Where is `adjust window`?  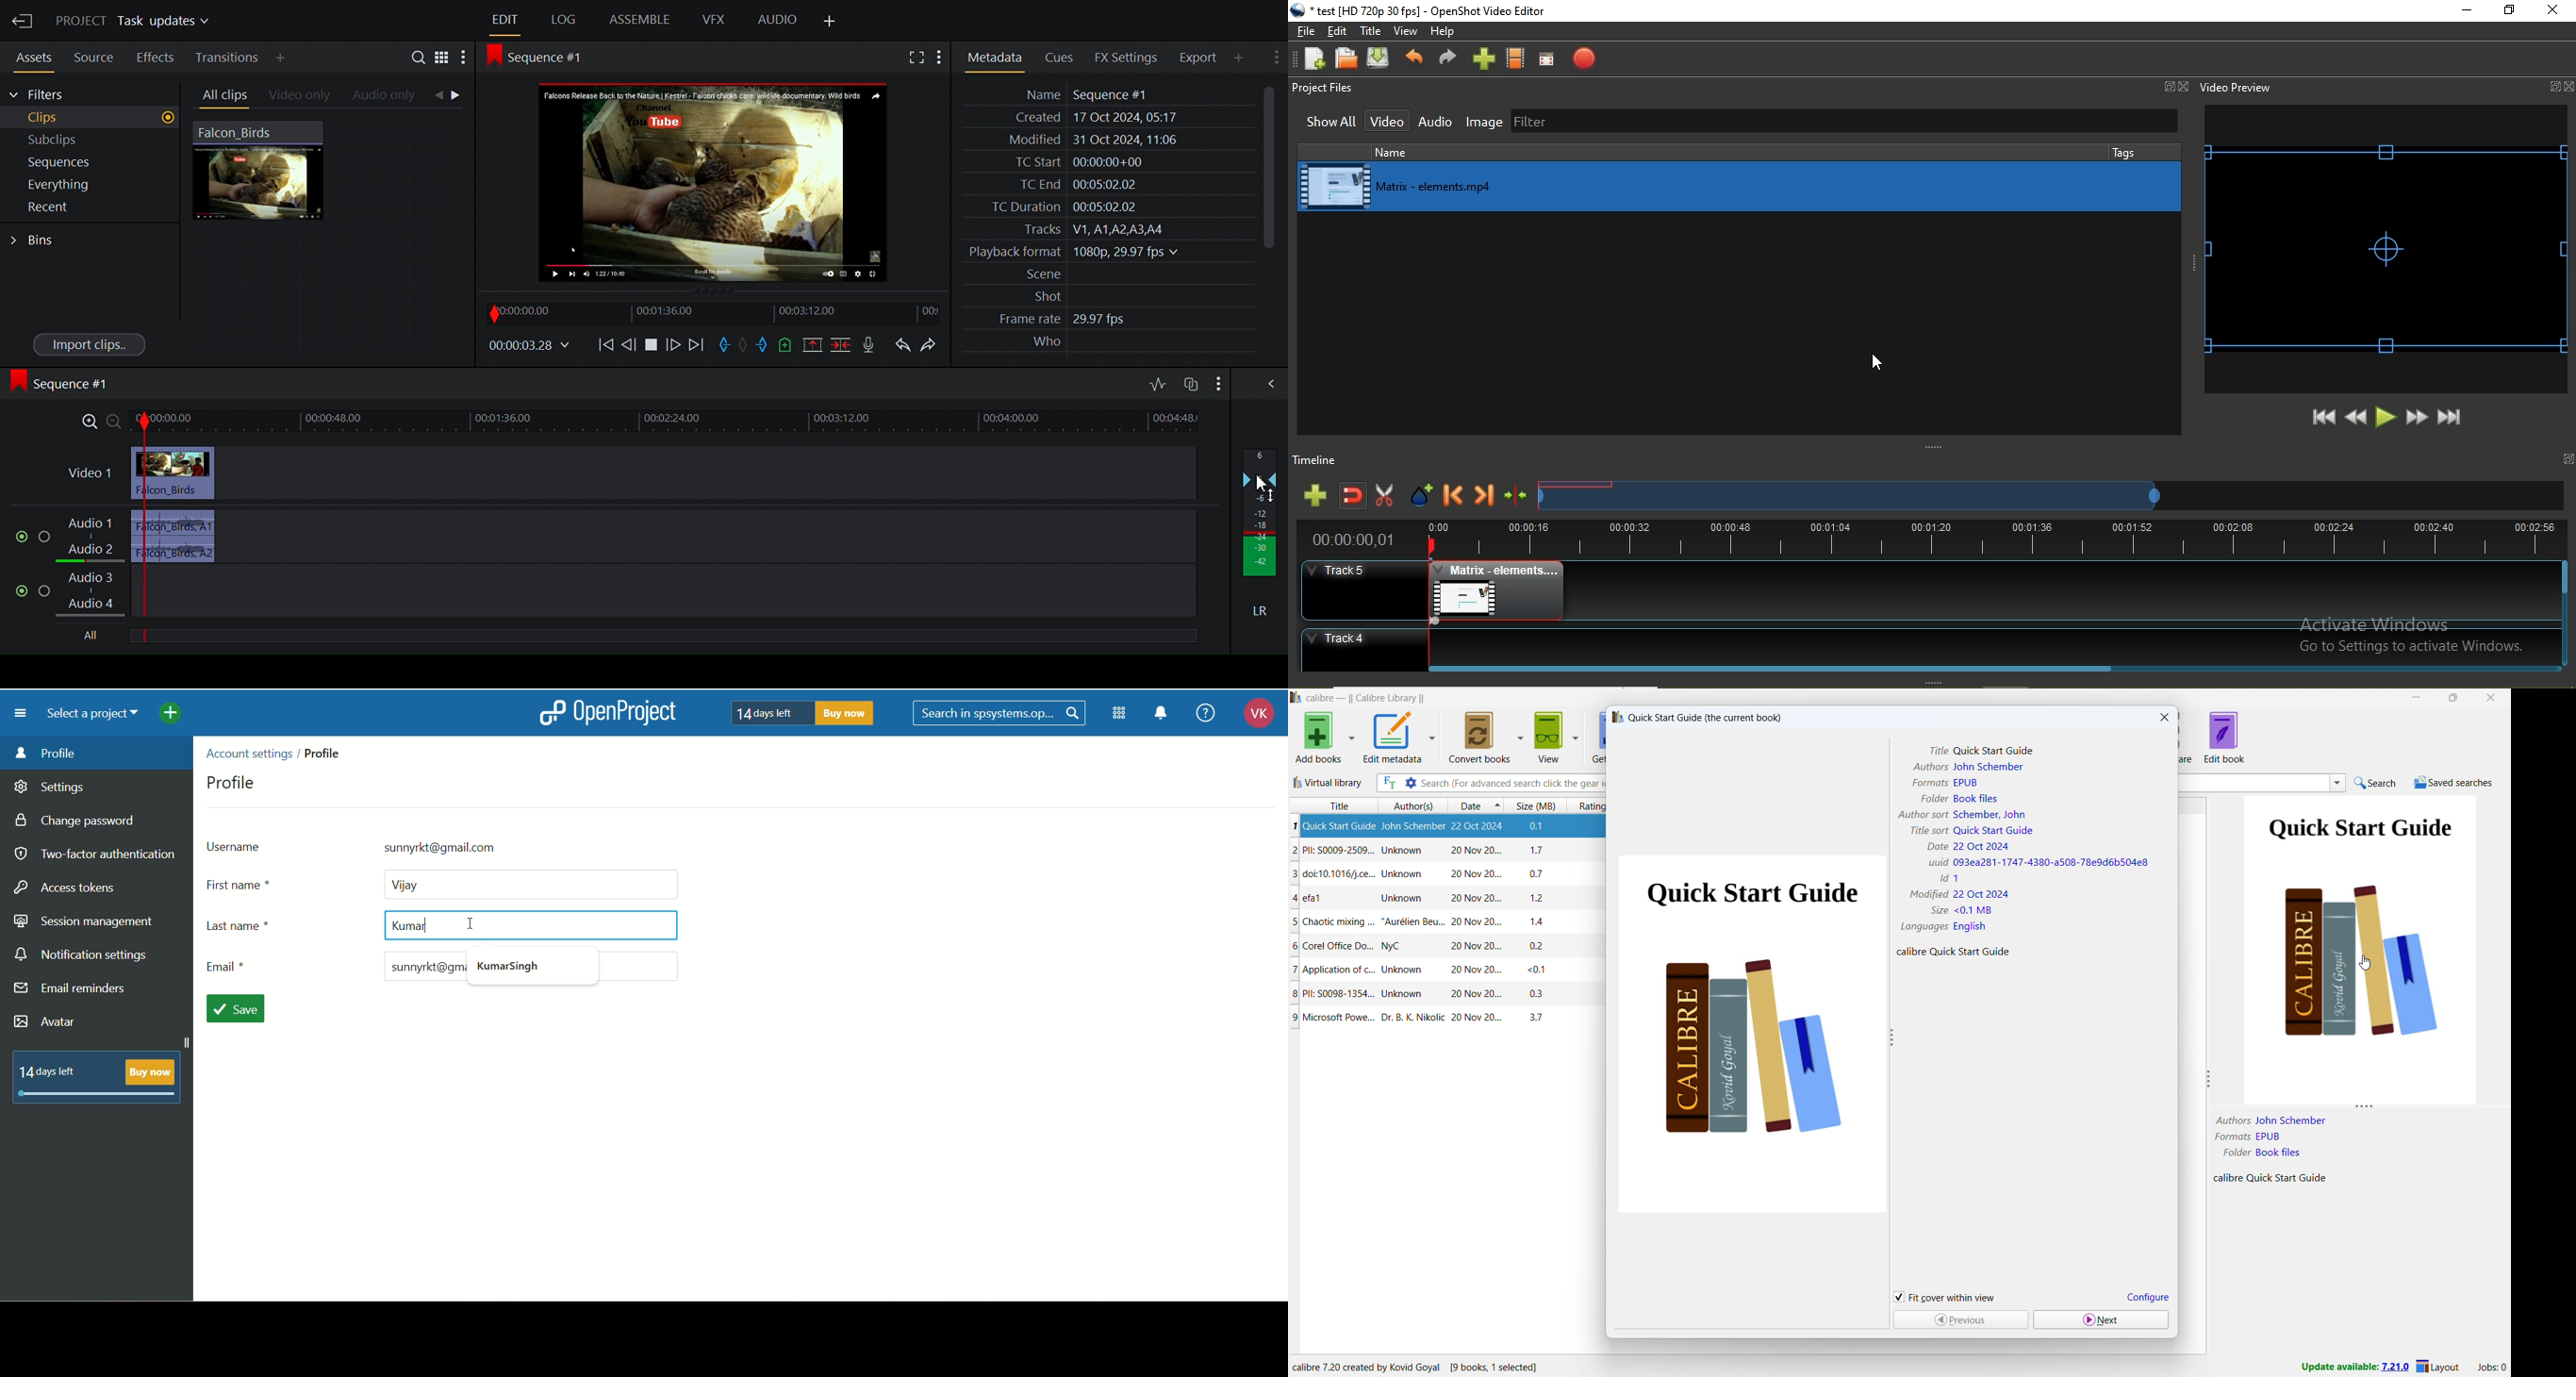
adjust window is located at coordinates (1931, 447).